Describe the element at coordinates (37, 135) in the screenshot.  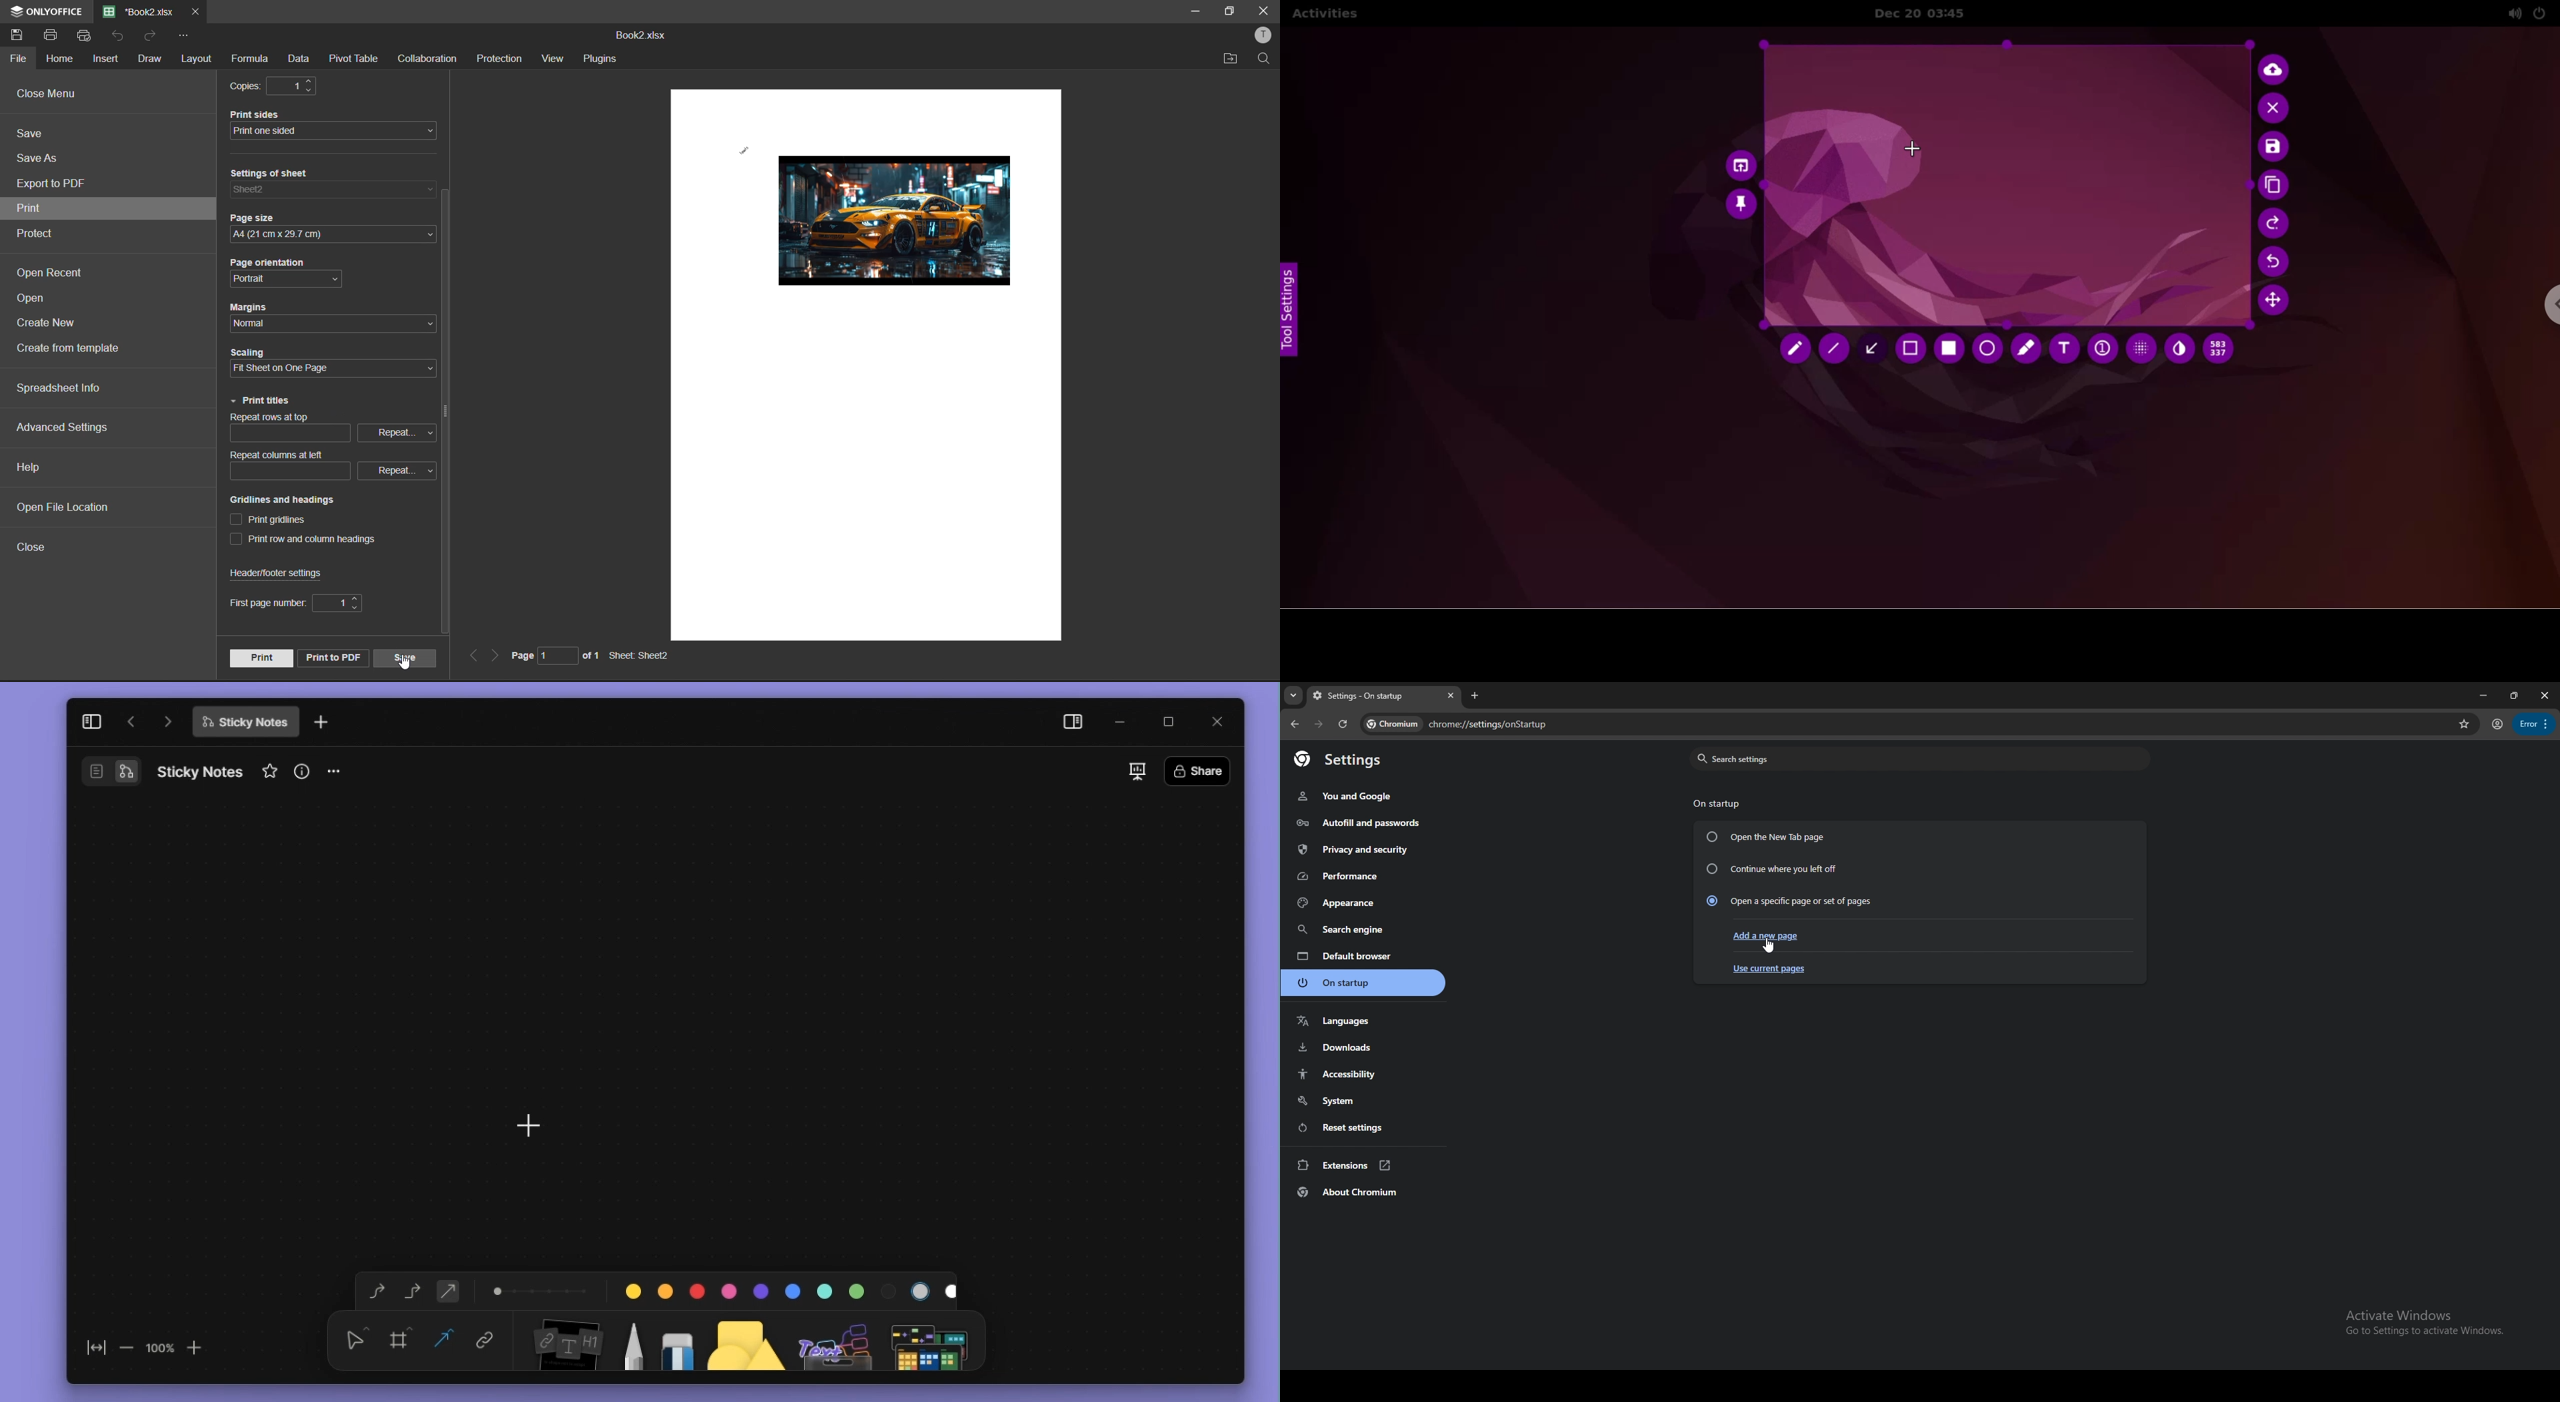
I see `save` at that location.